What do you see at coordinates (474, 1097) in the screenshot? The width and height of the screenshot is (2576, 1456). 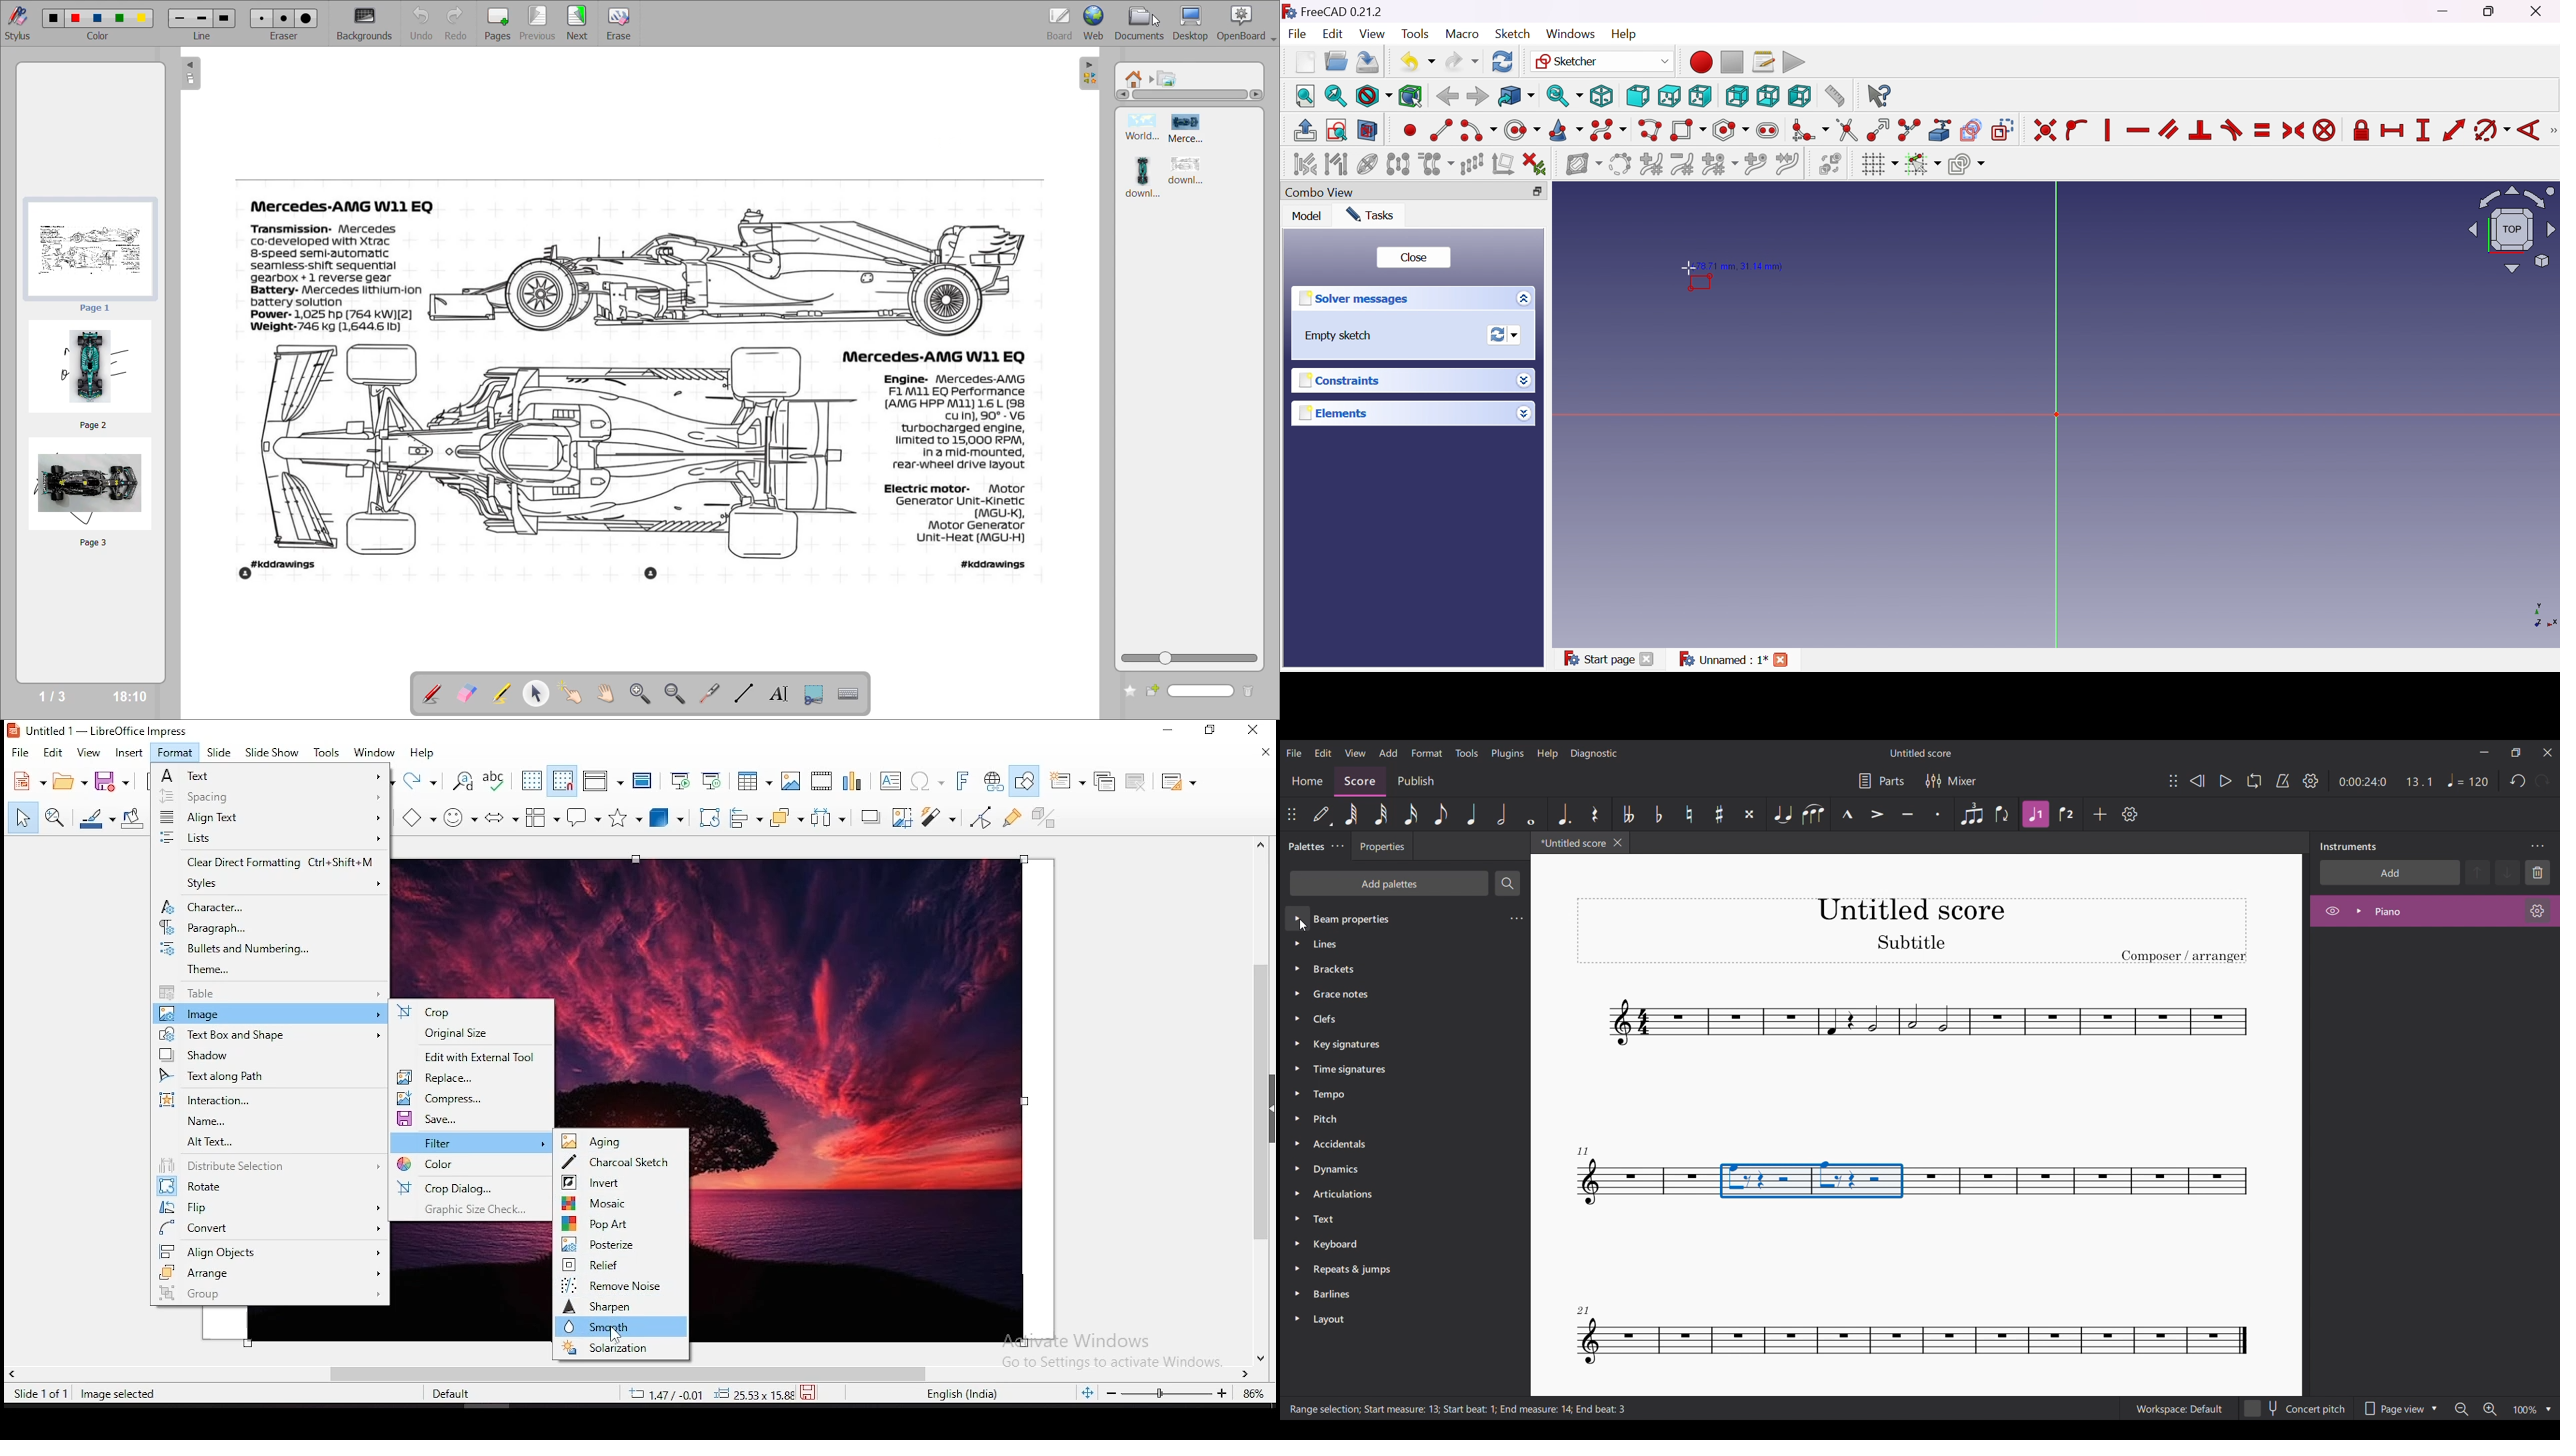 I see `compress` at bounding box center [474, 1097].